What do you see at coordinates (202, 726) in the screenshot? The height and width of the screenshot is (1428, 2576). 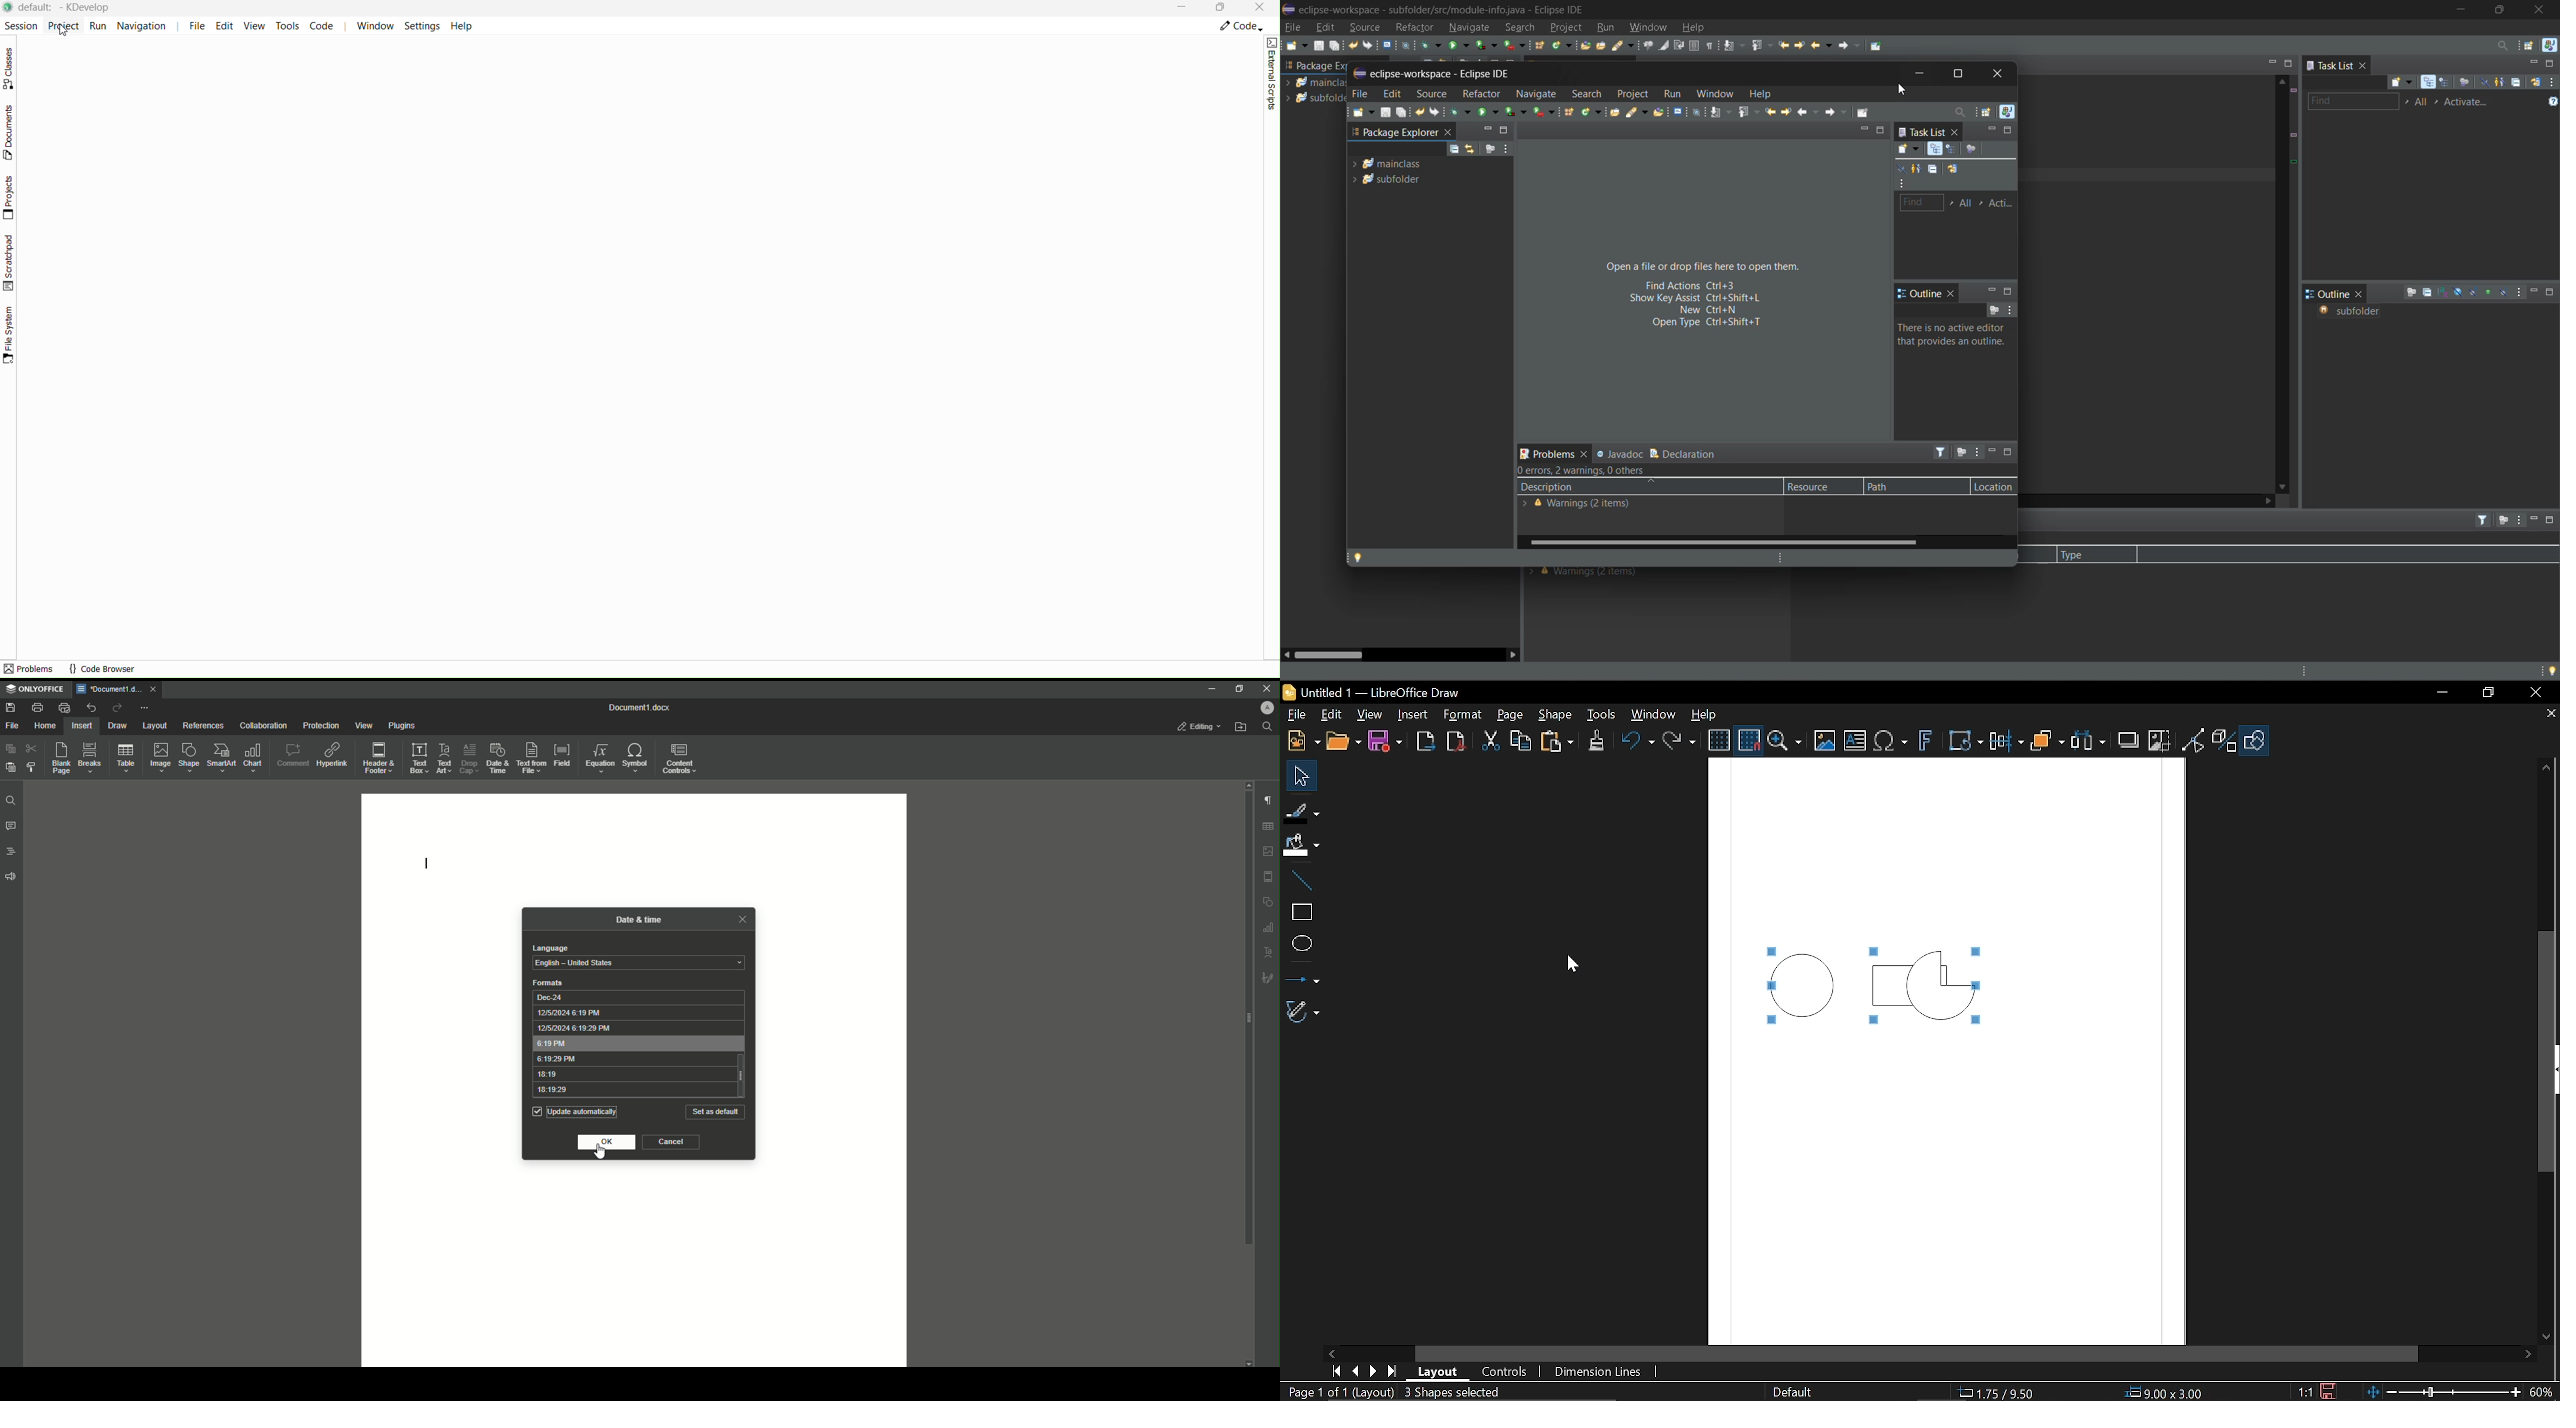 I see `References` at bounding box center [202, 726].